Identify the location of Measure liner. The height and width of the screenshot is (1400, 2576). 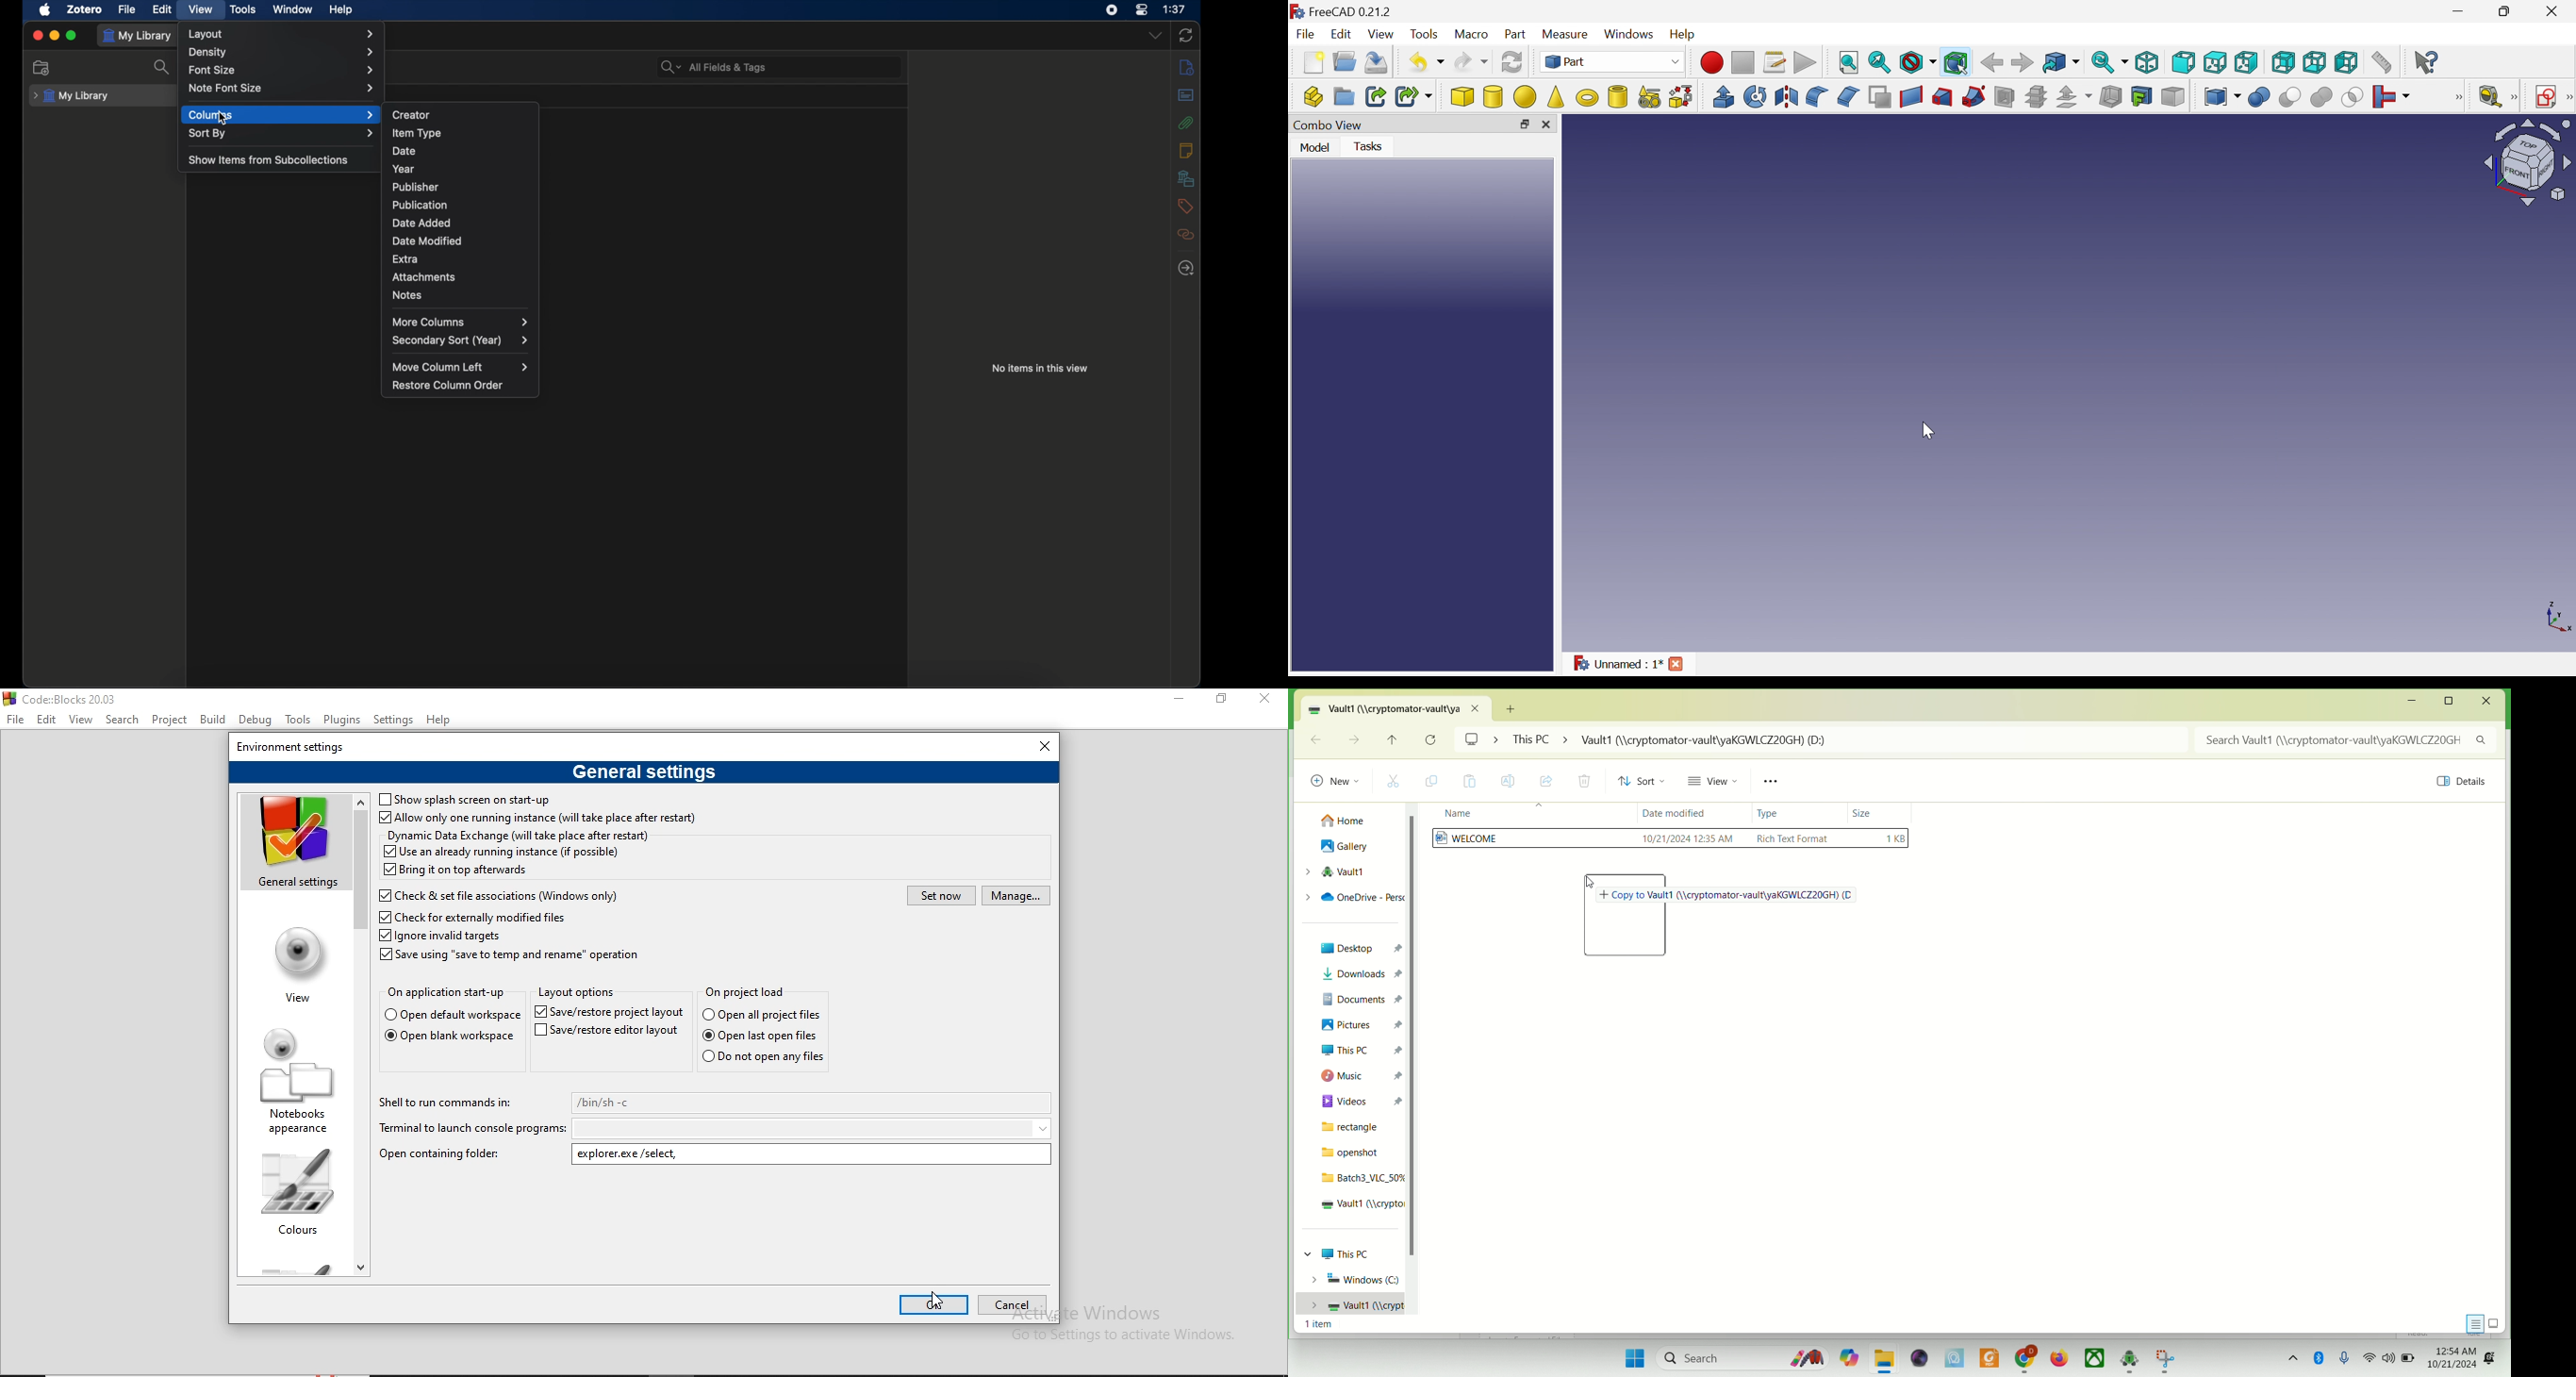
(2489, 97).